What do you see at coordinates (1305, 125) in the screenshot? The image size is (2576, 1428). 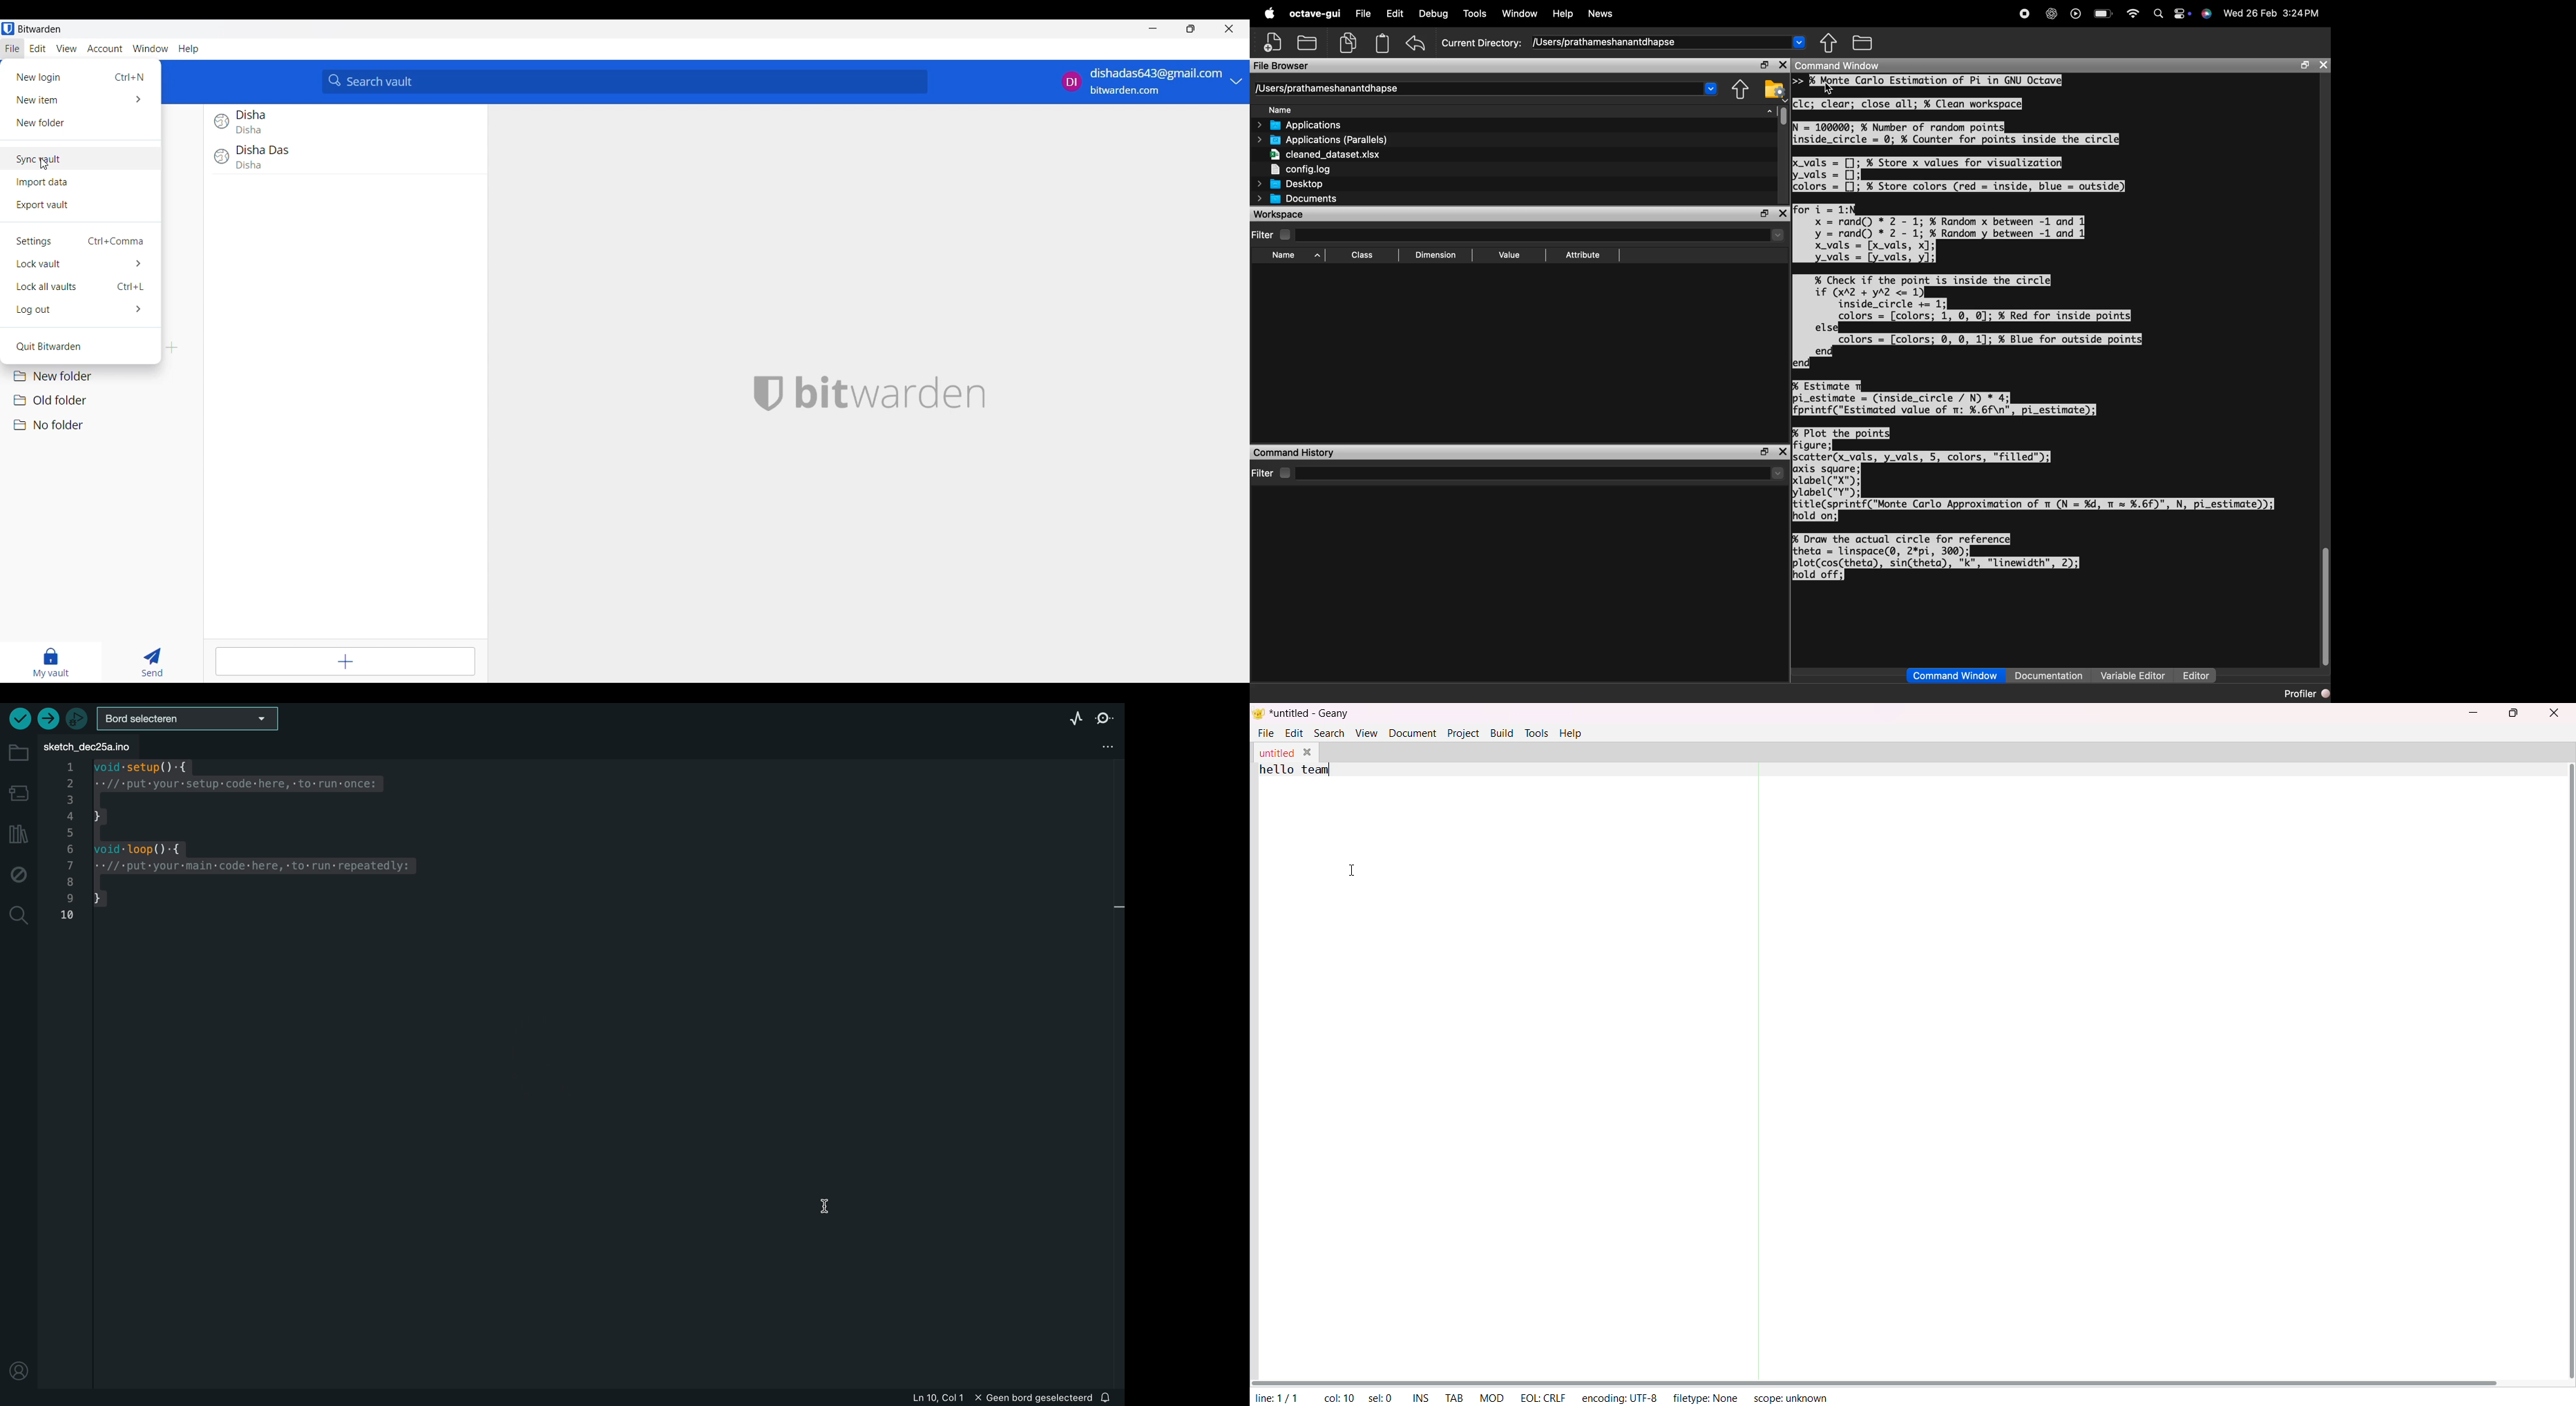 I see `Applications` at bounding box center [1305, 125].